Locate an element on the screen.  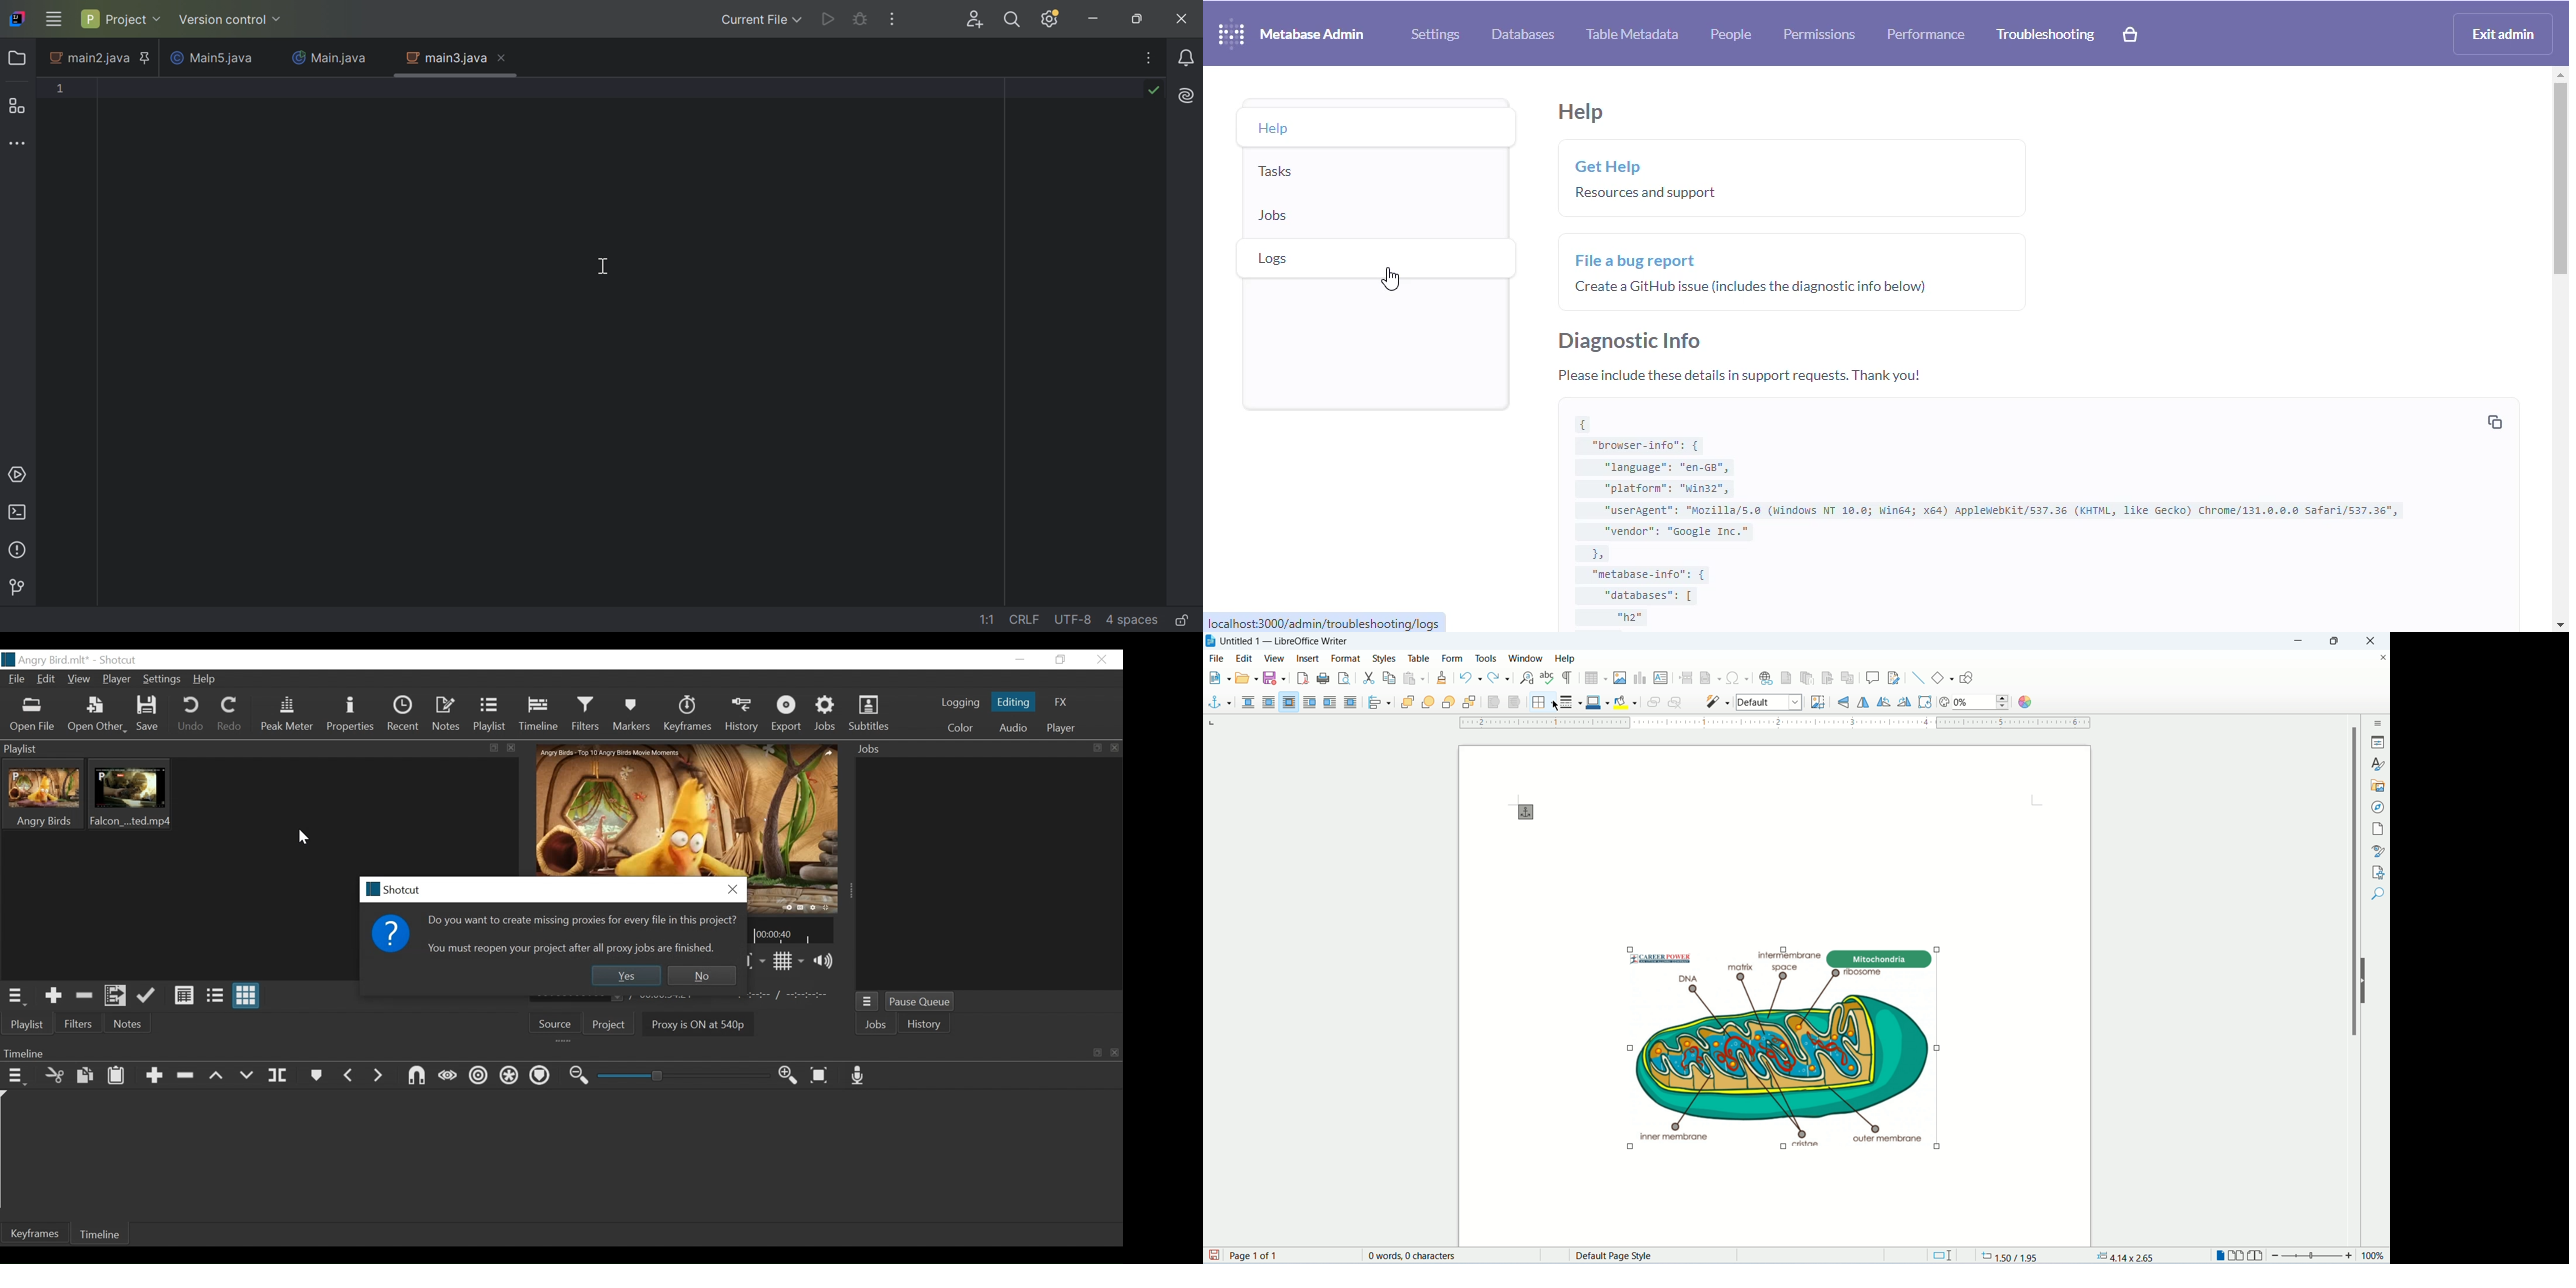
save is located at coordinates (1215, 1256).